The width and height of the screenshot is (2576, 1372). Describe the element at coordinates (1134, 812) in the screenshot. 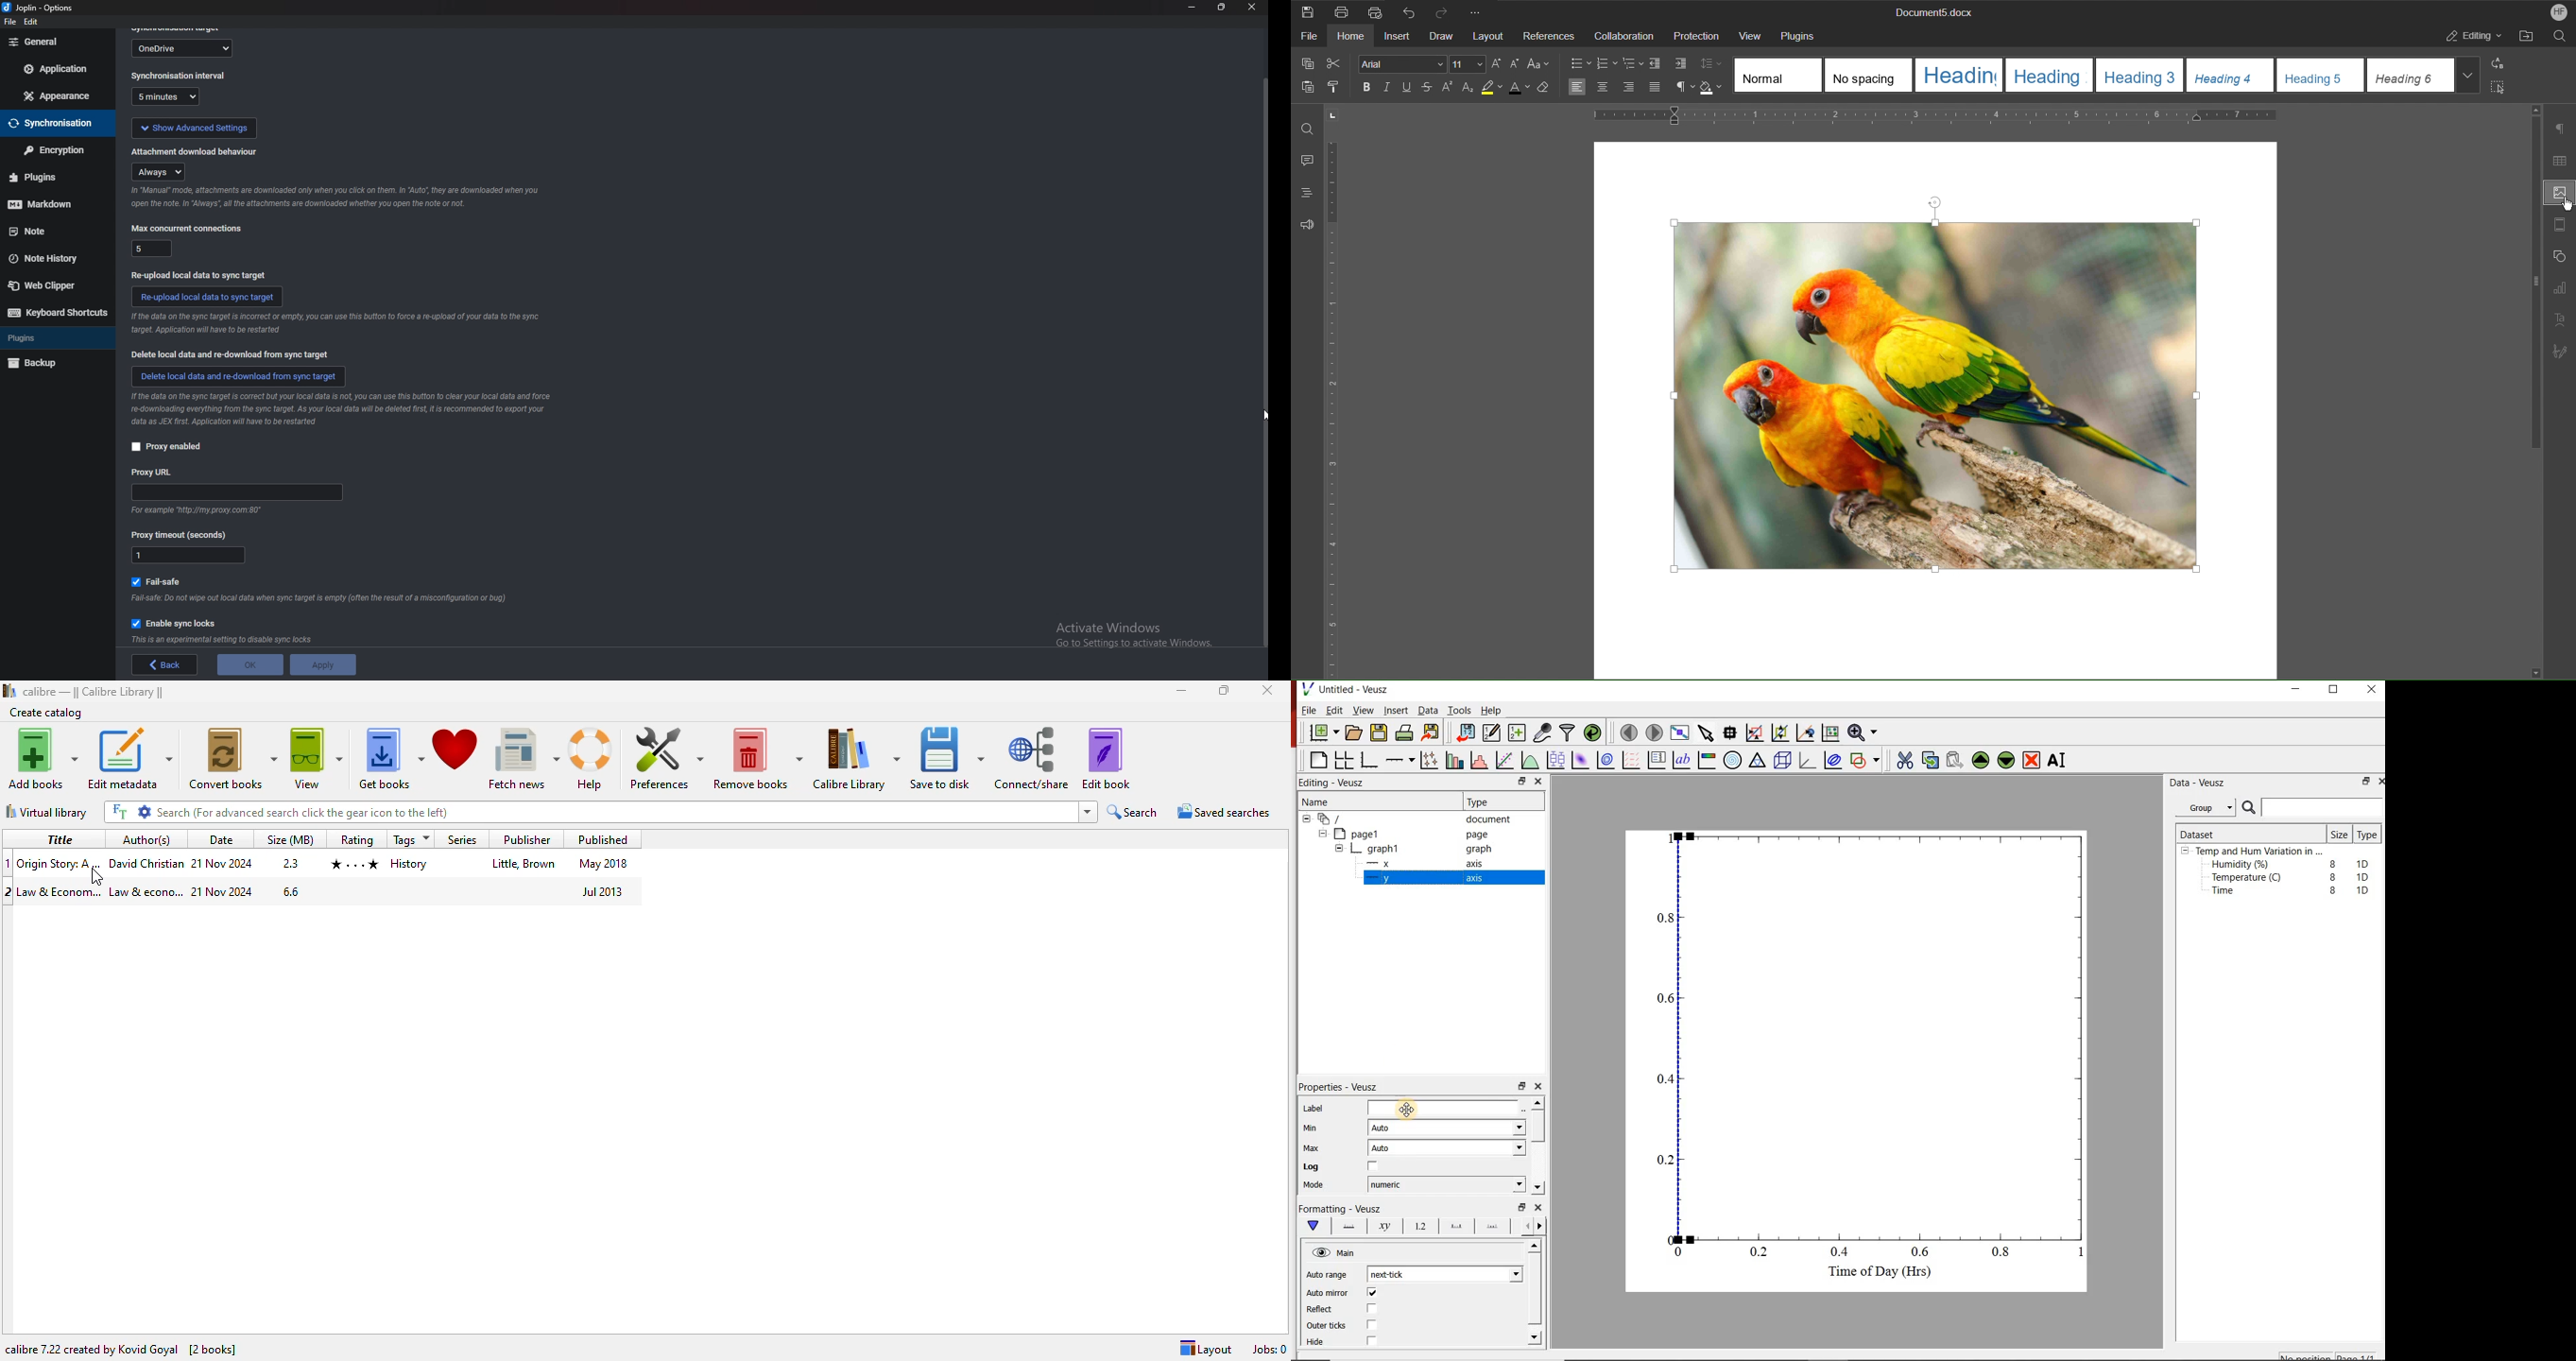

I see `search` at that location.